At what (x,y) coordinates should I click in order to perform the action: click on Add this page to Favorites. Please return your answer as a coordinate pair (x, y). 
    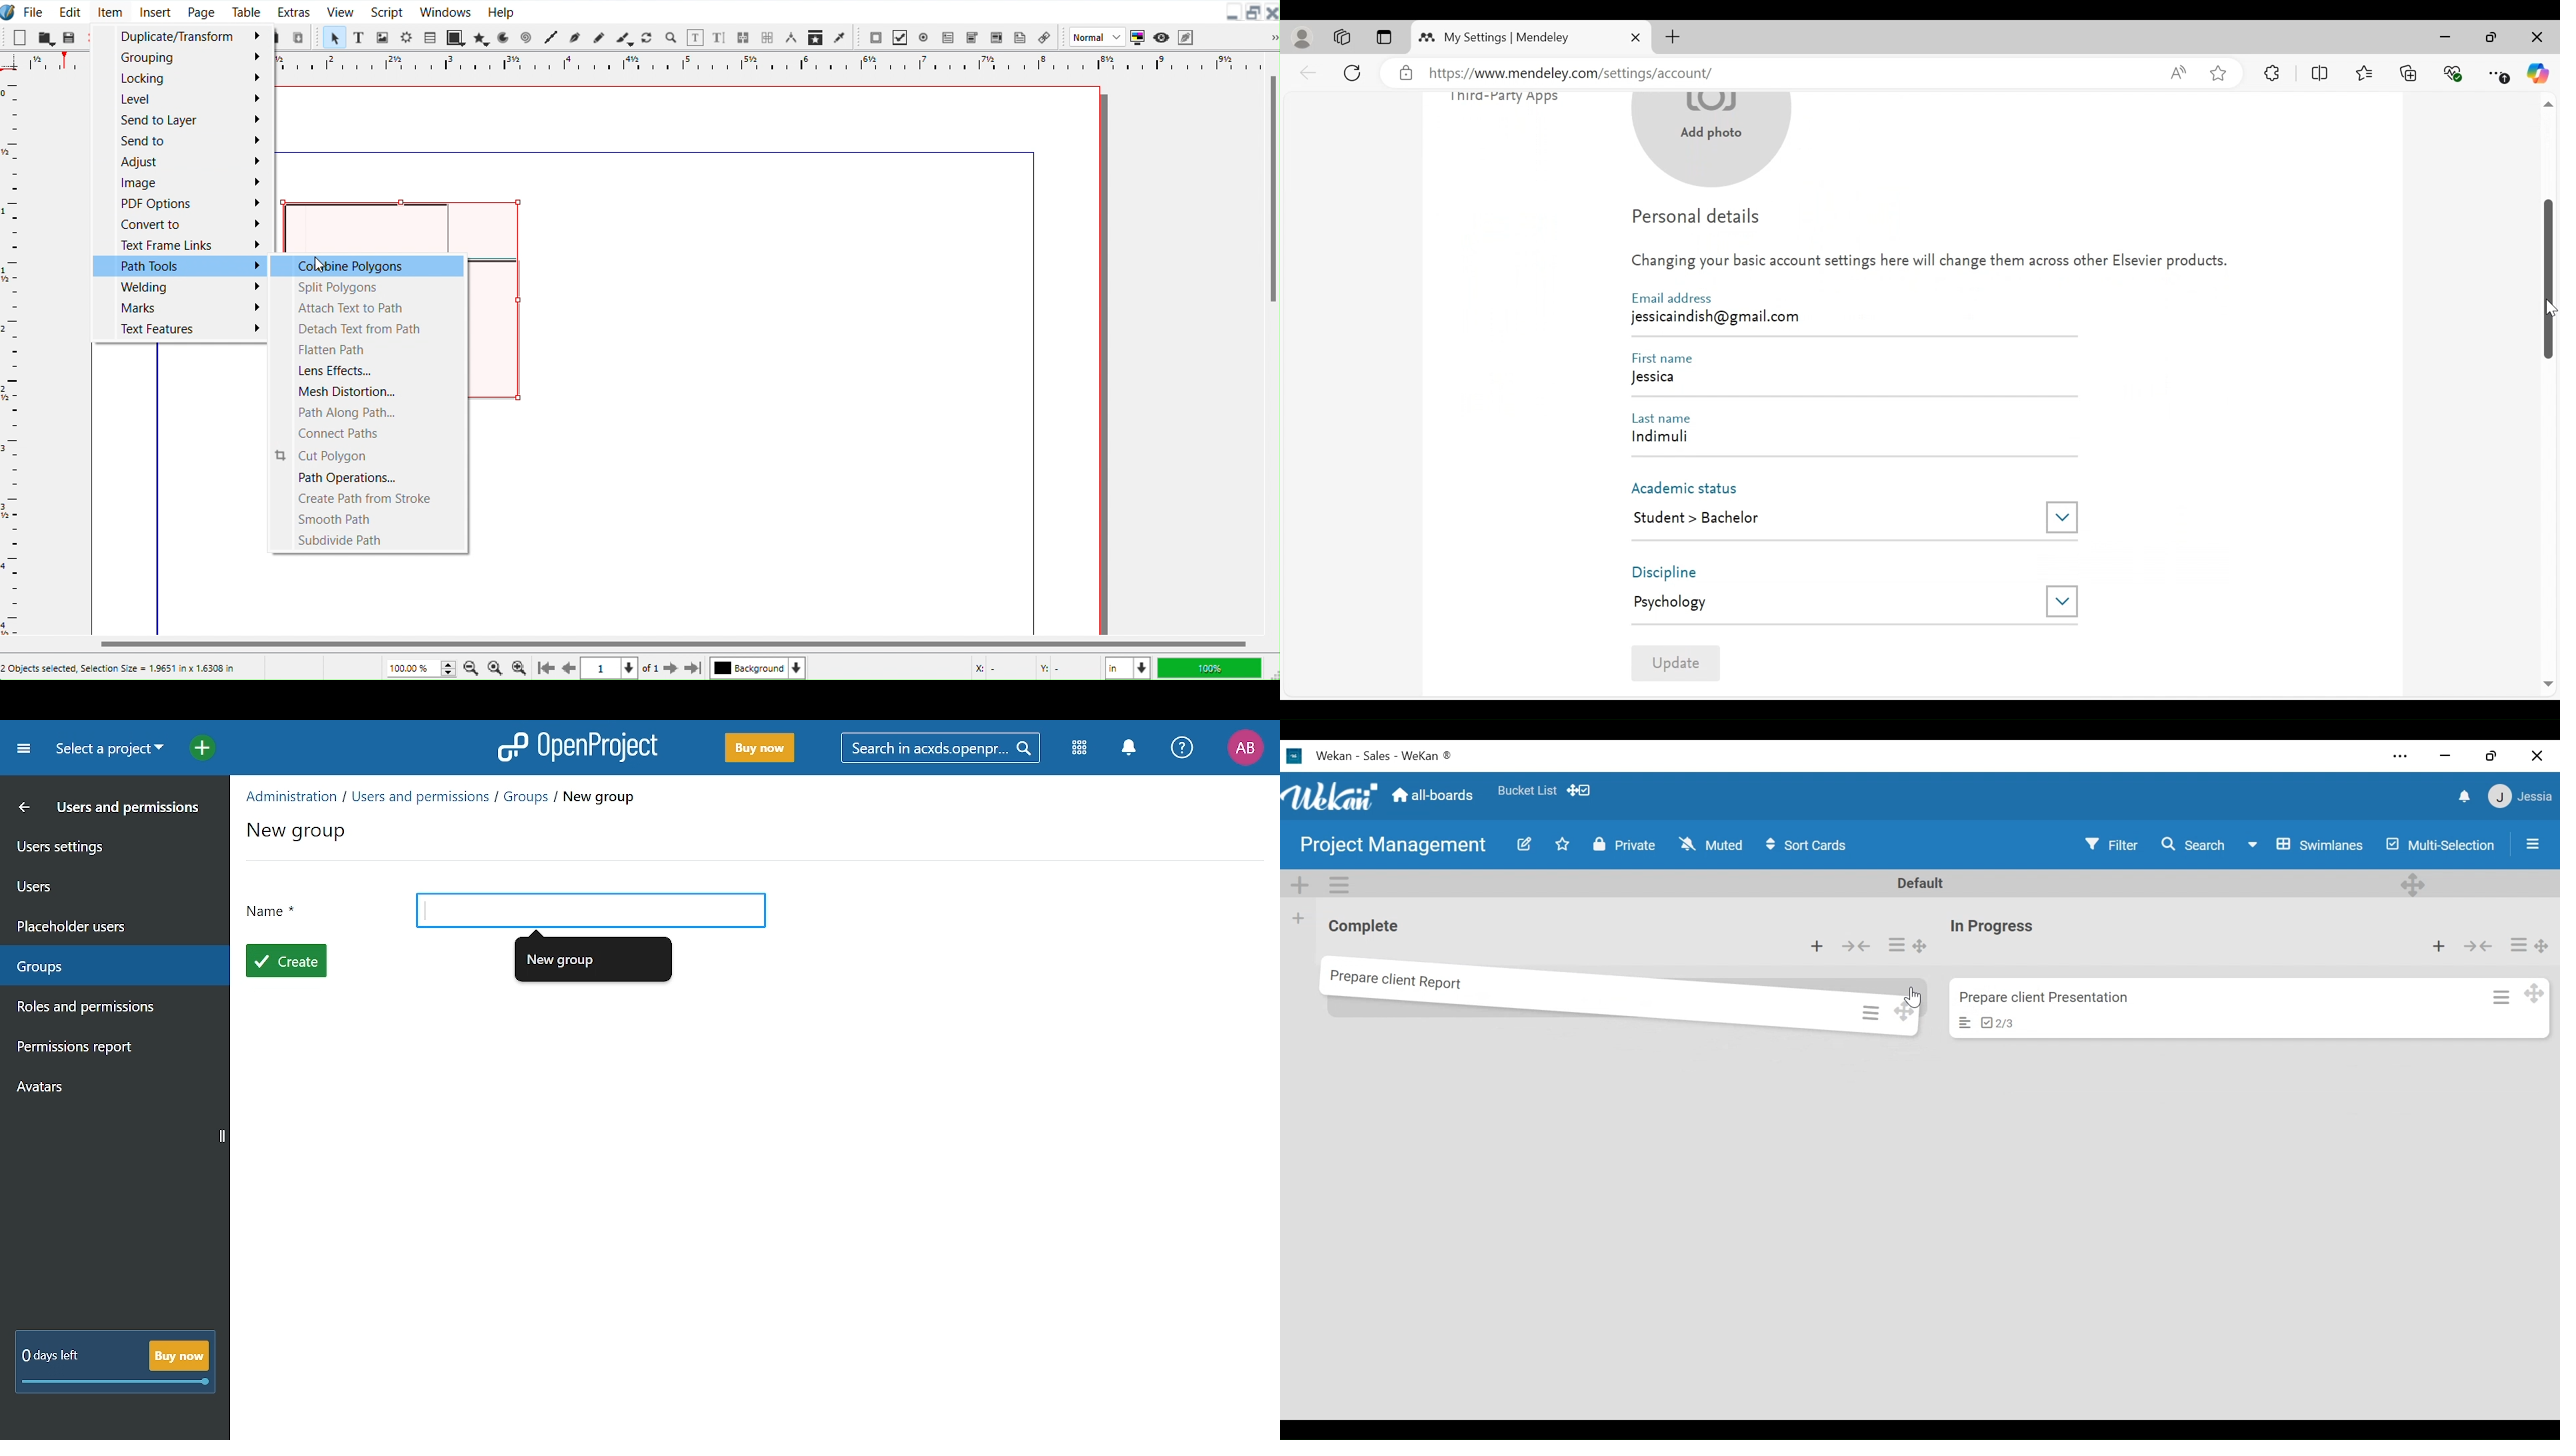
    Looking at the image, I should click on (2217, 73).